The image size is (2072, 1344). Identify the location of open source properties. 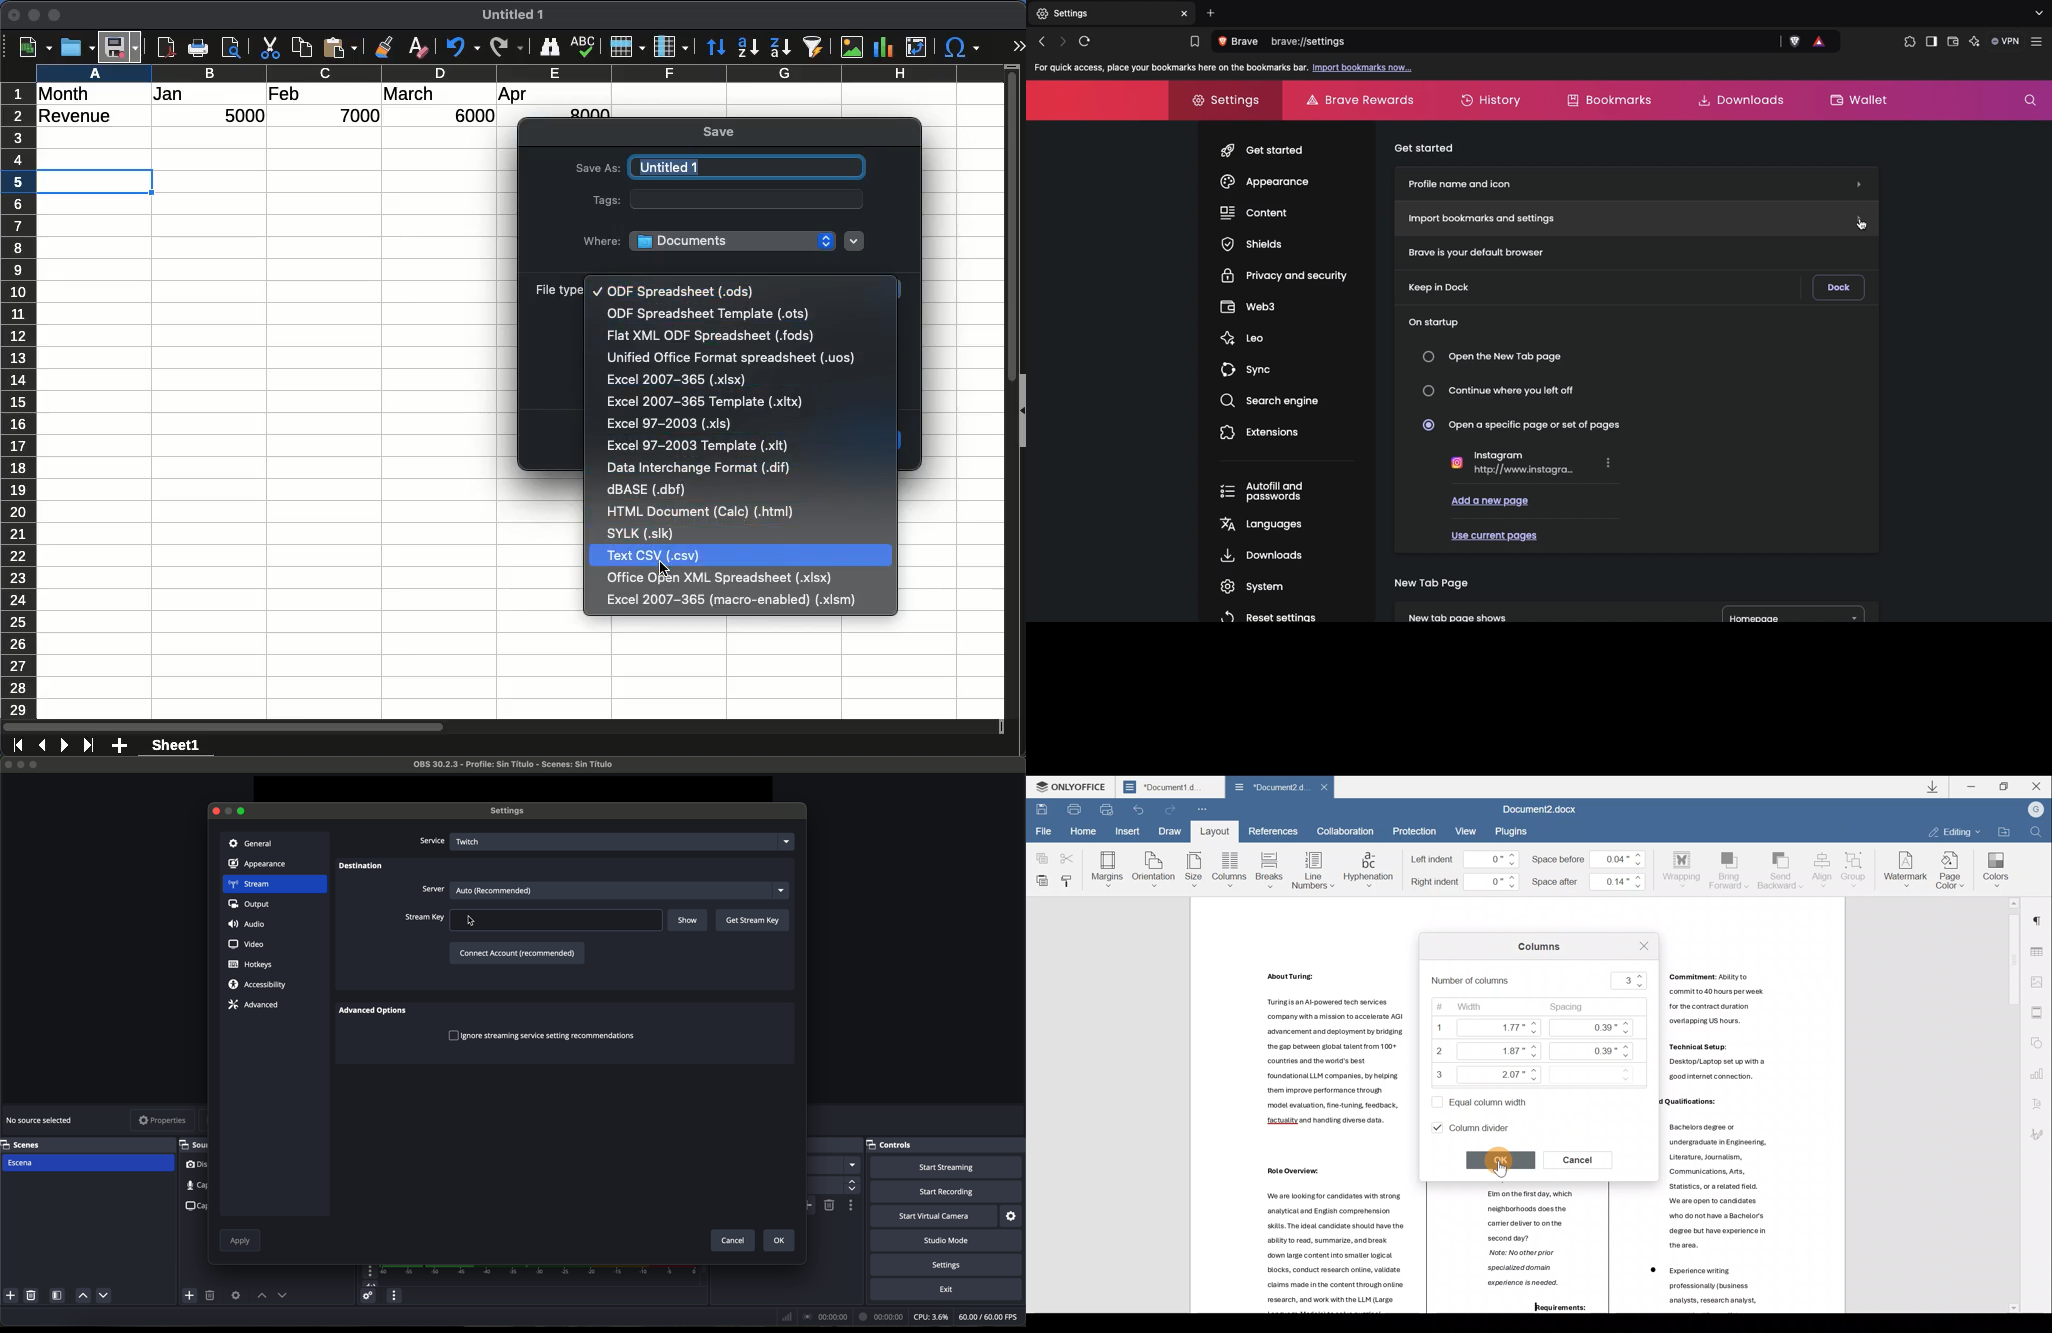
(235, 1296).